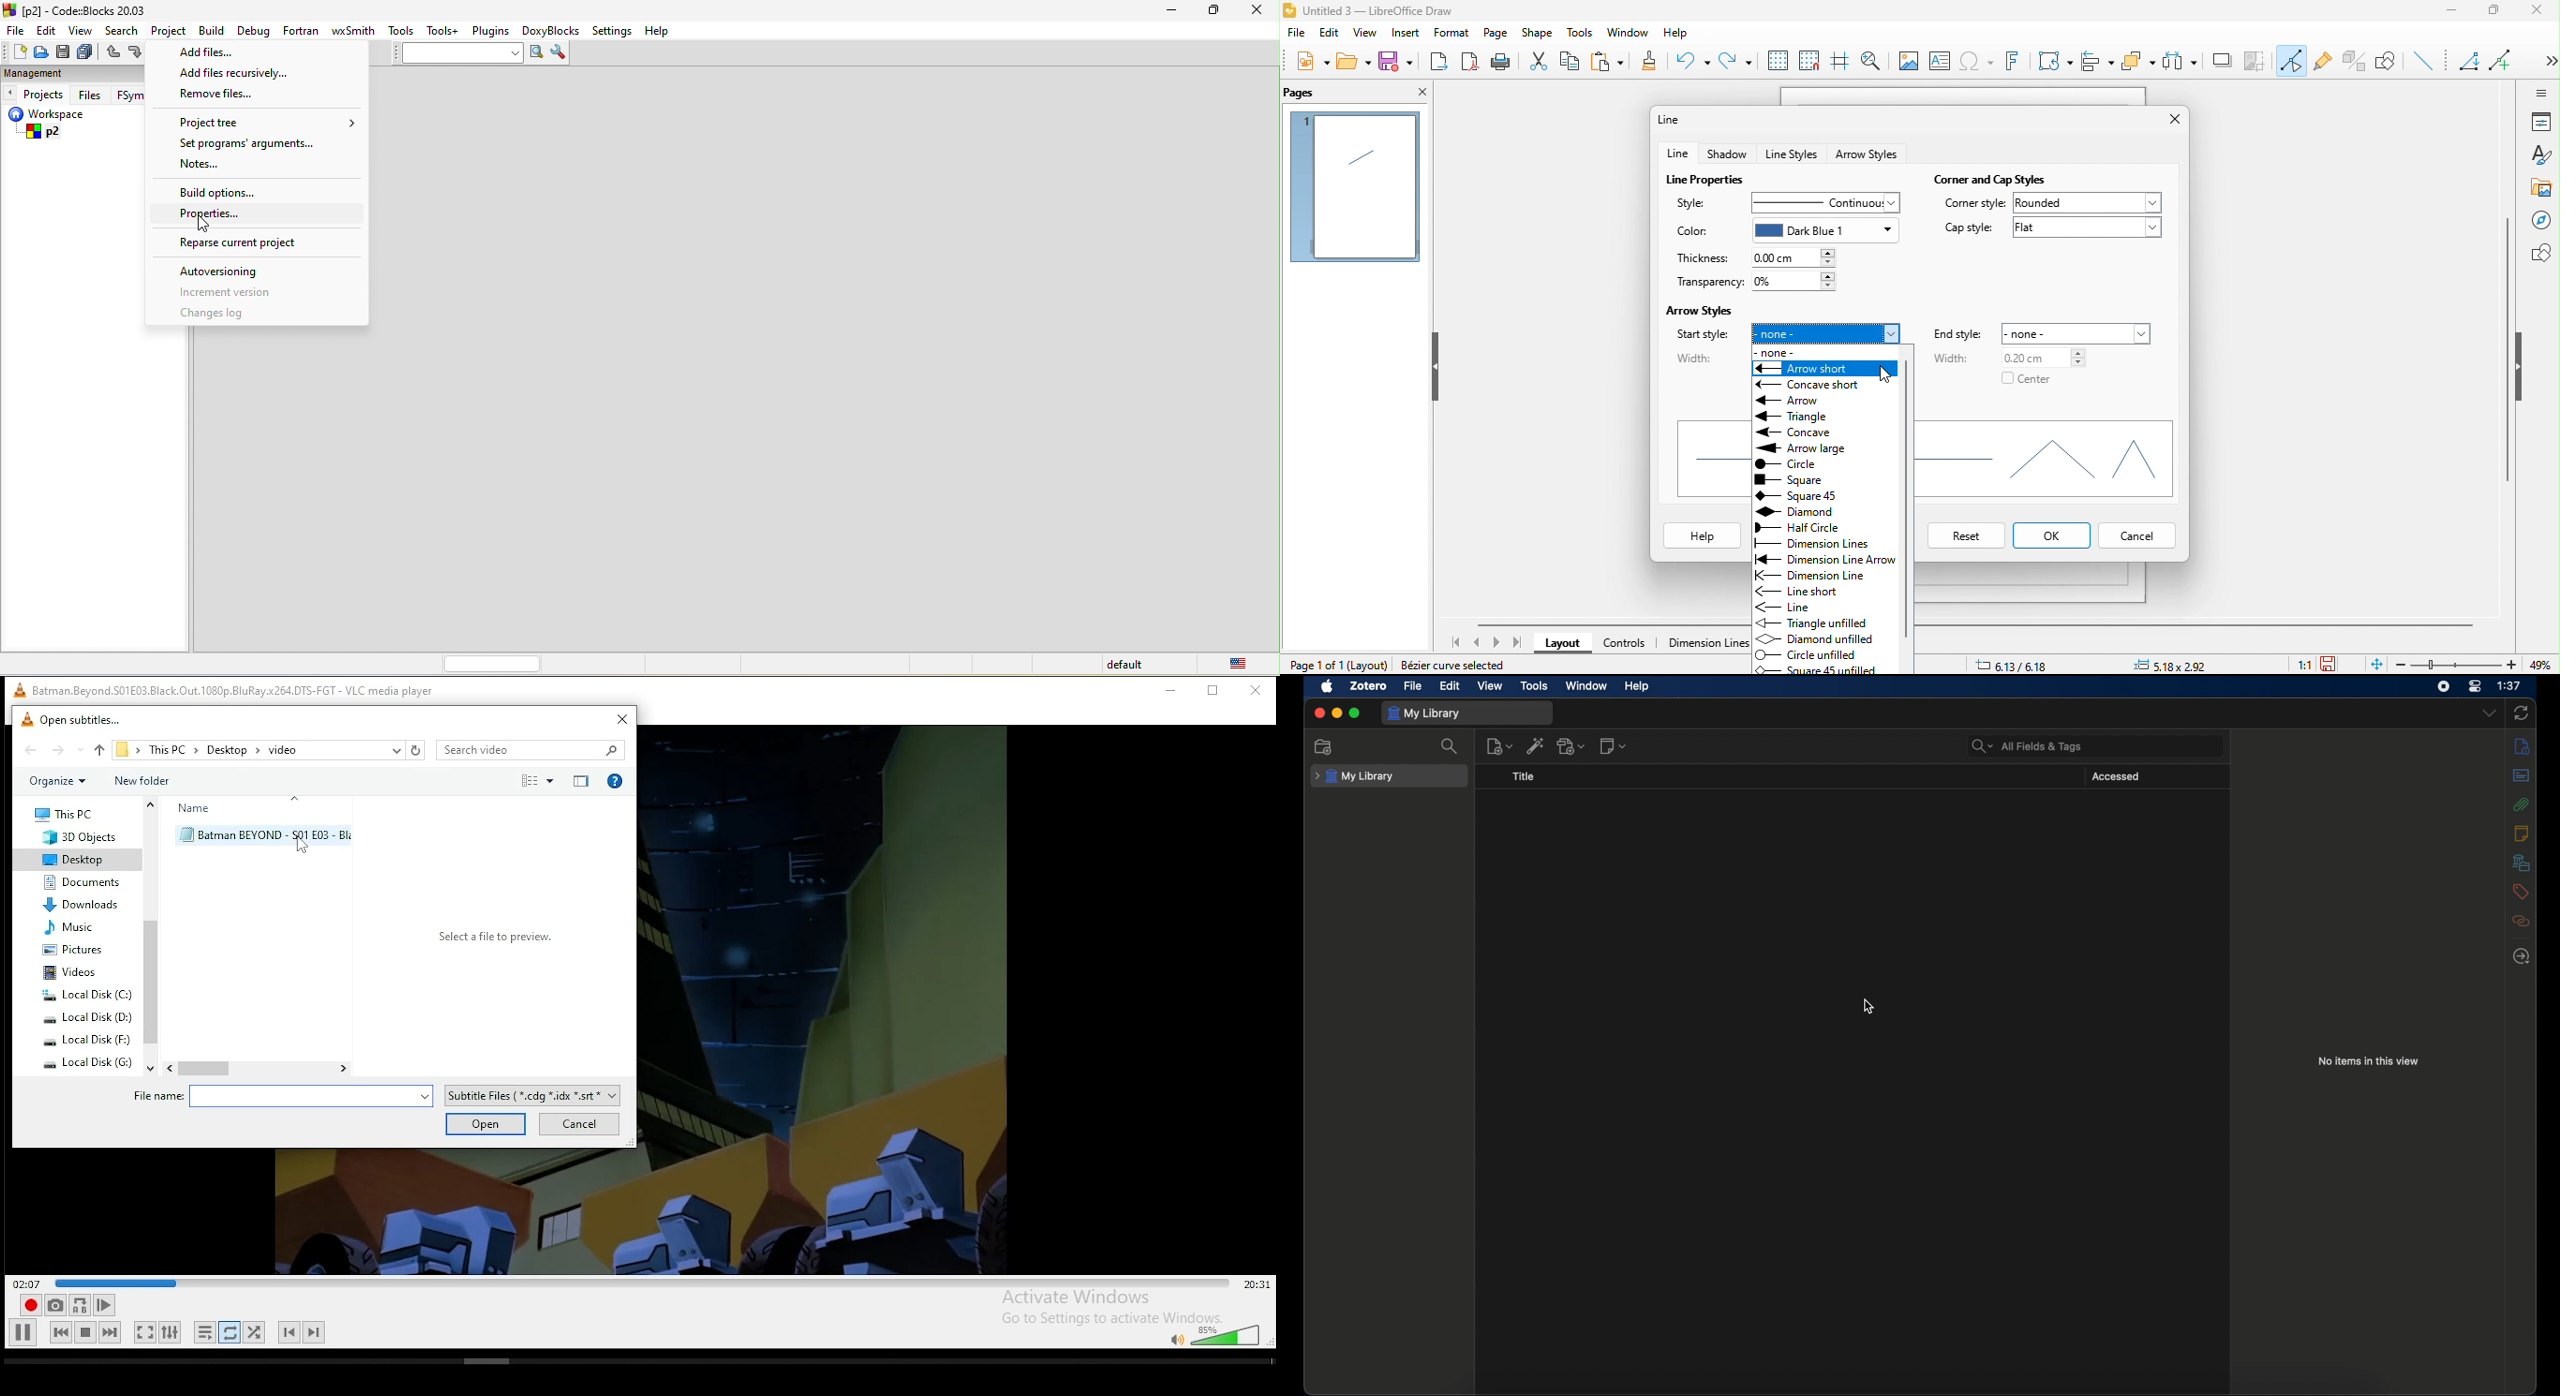 This screenshot has width=2576, height=1400. What do you see at coordinates (218, 690) in the screenshot?
I see `VLC icon and file name` at bounding box center [218, 690].